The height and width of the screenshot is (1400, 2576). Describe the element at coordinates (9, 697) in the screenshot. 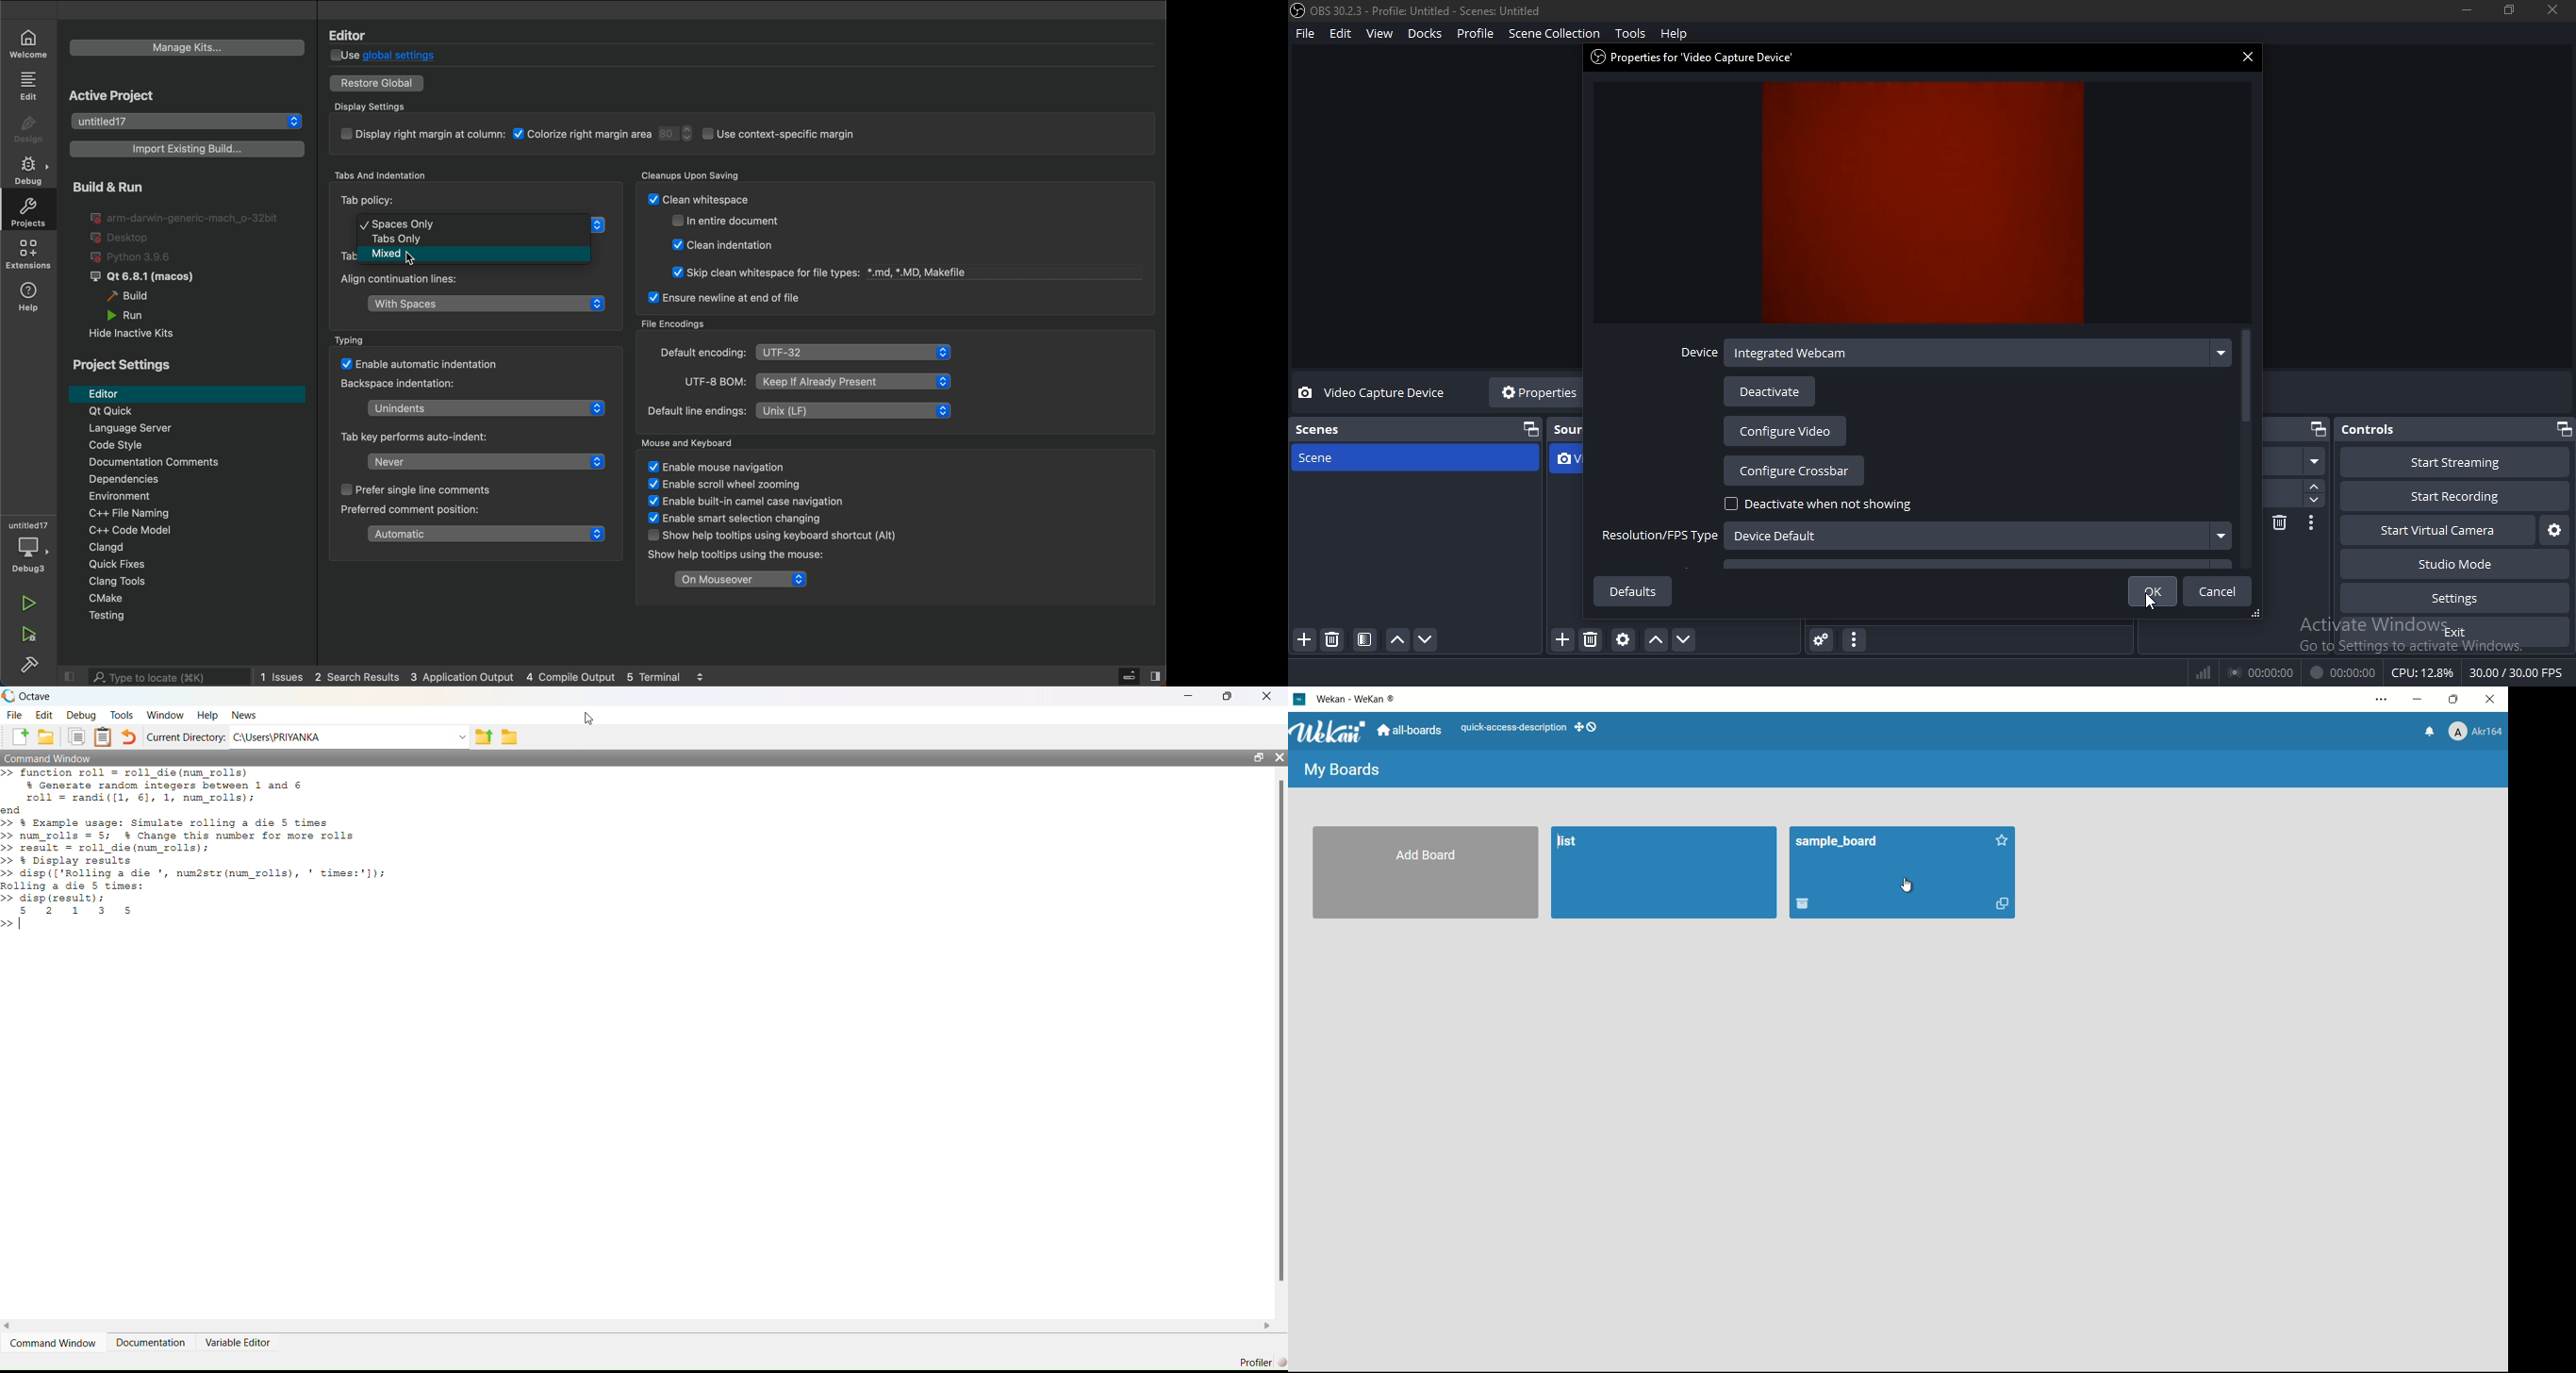

I see `logo` at that location.